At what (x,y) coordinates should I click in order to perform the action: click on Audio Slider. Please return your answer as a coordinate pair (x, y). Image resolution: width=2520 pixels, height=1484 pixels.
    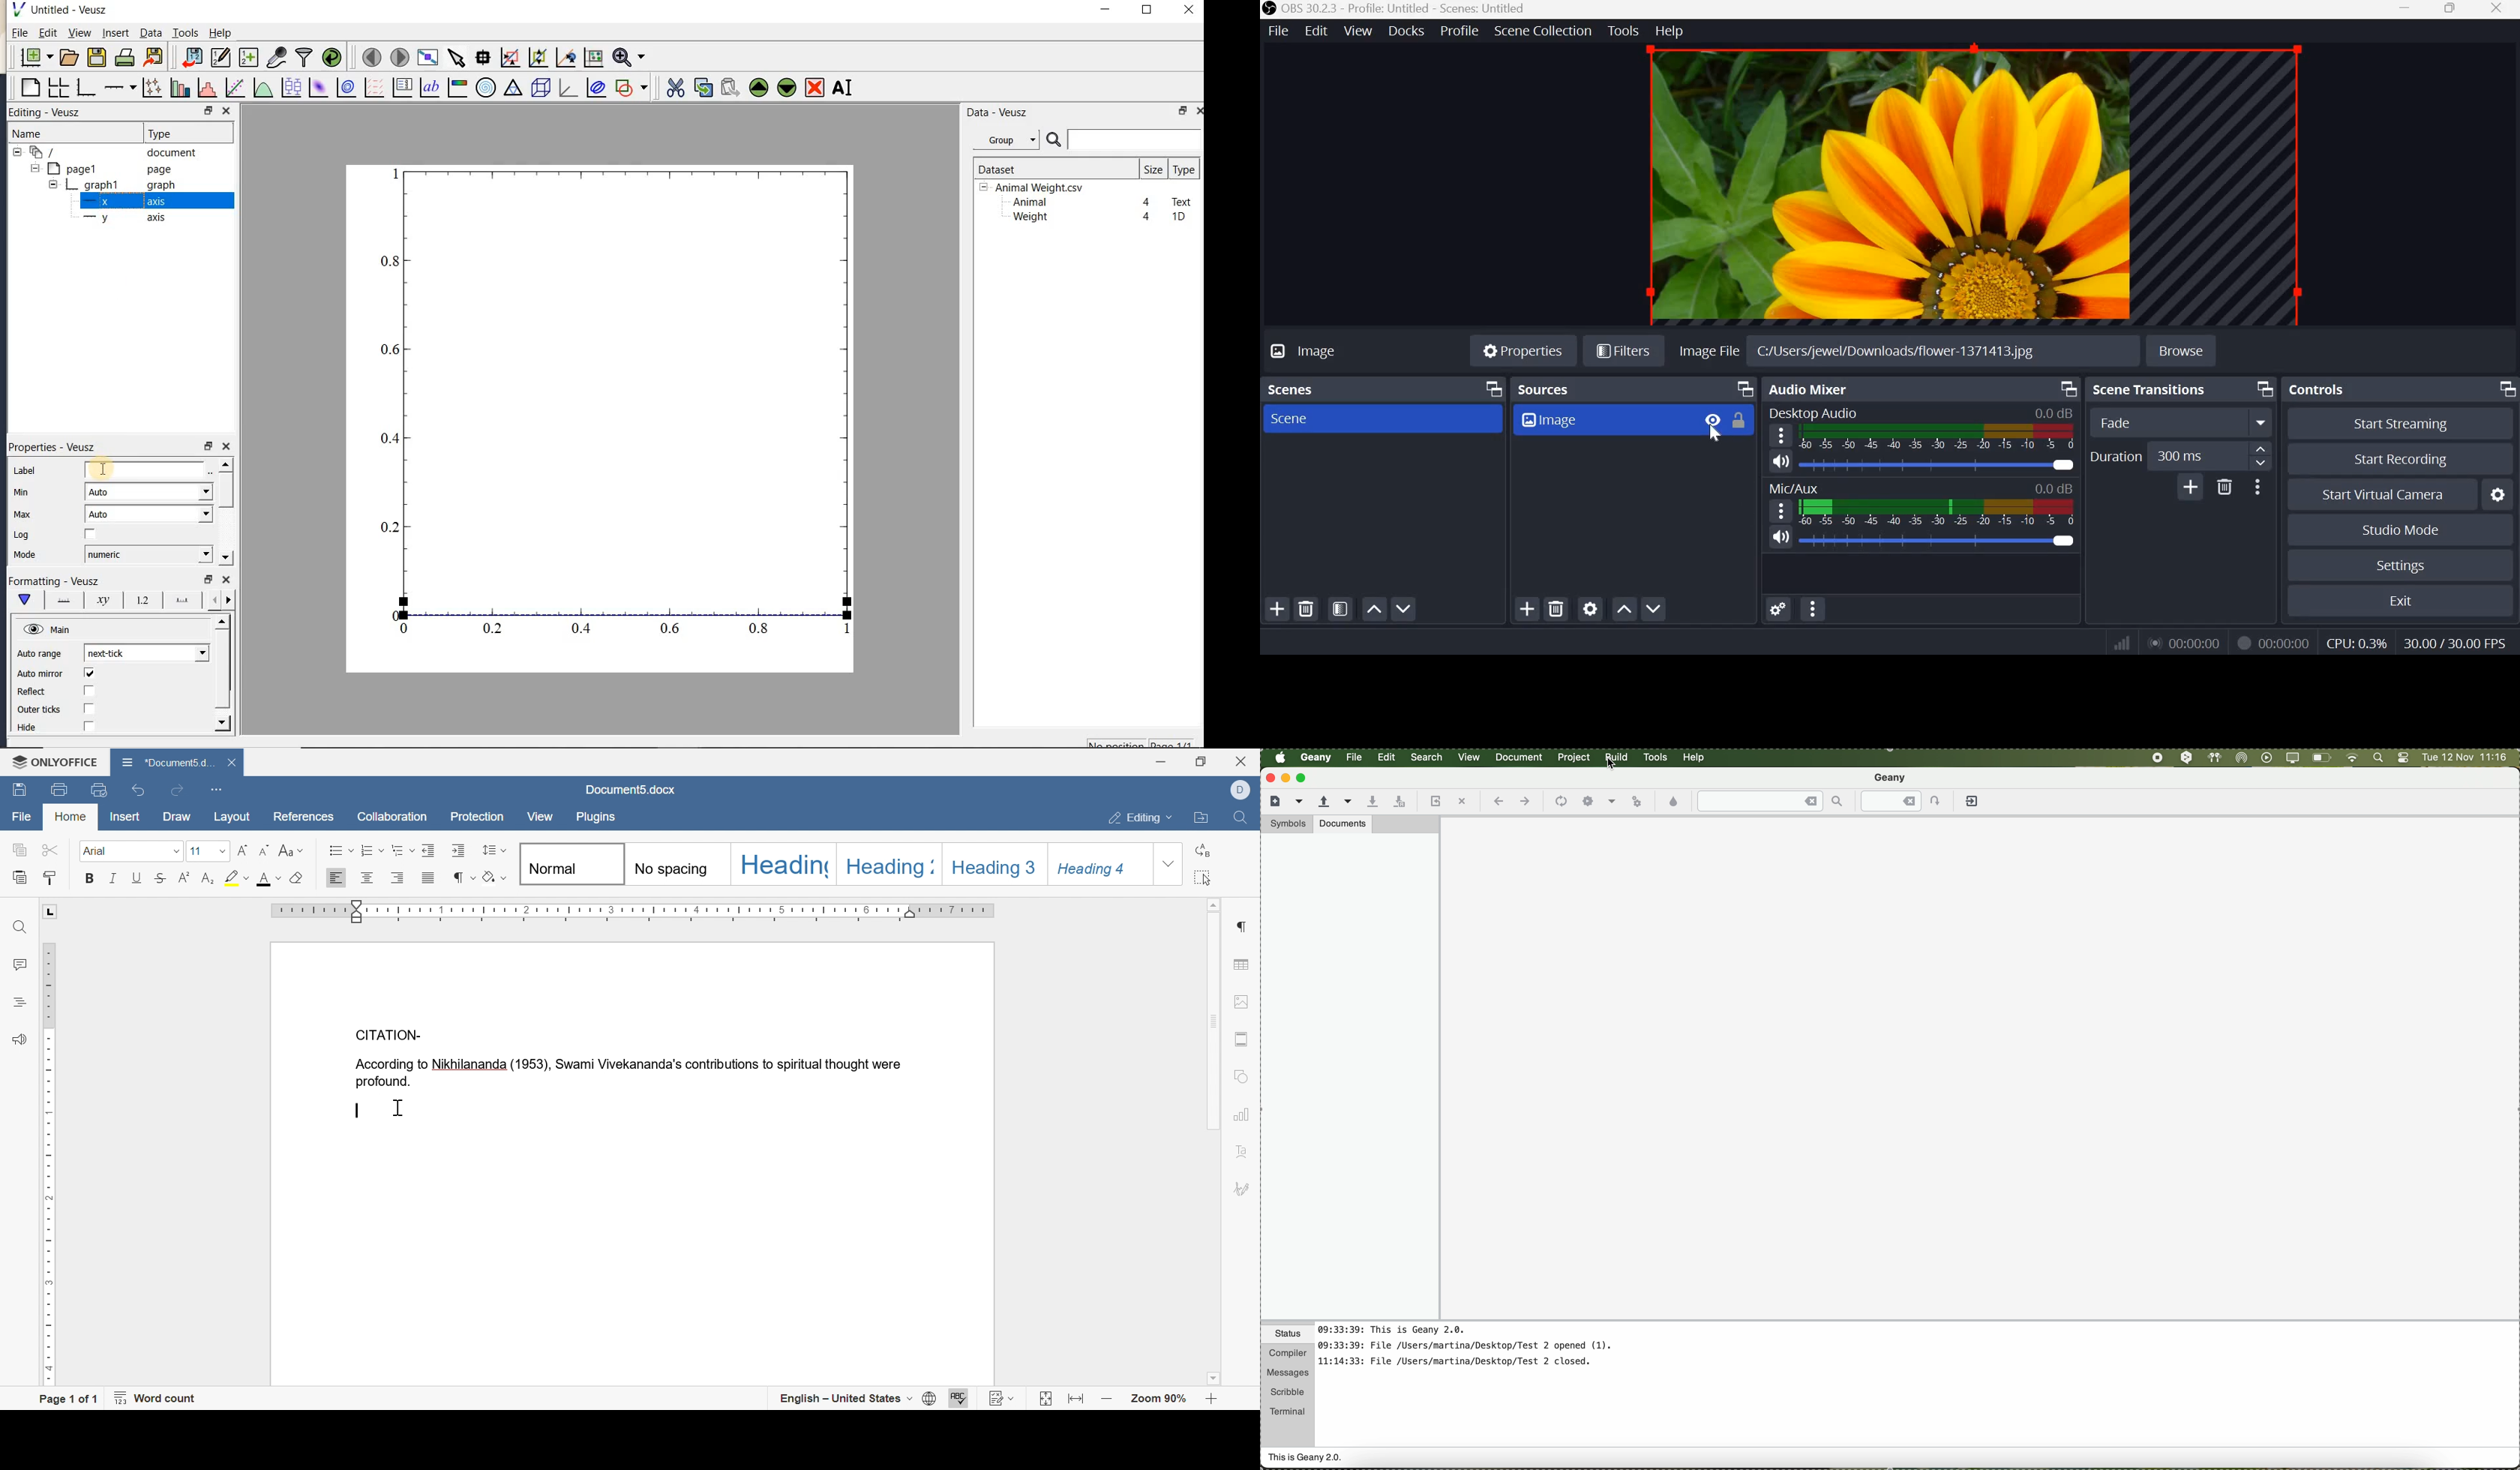
    Looking at the image, I should click on (1939, 541).